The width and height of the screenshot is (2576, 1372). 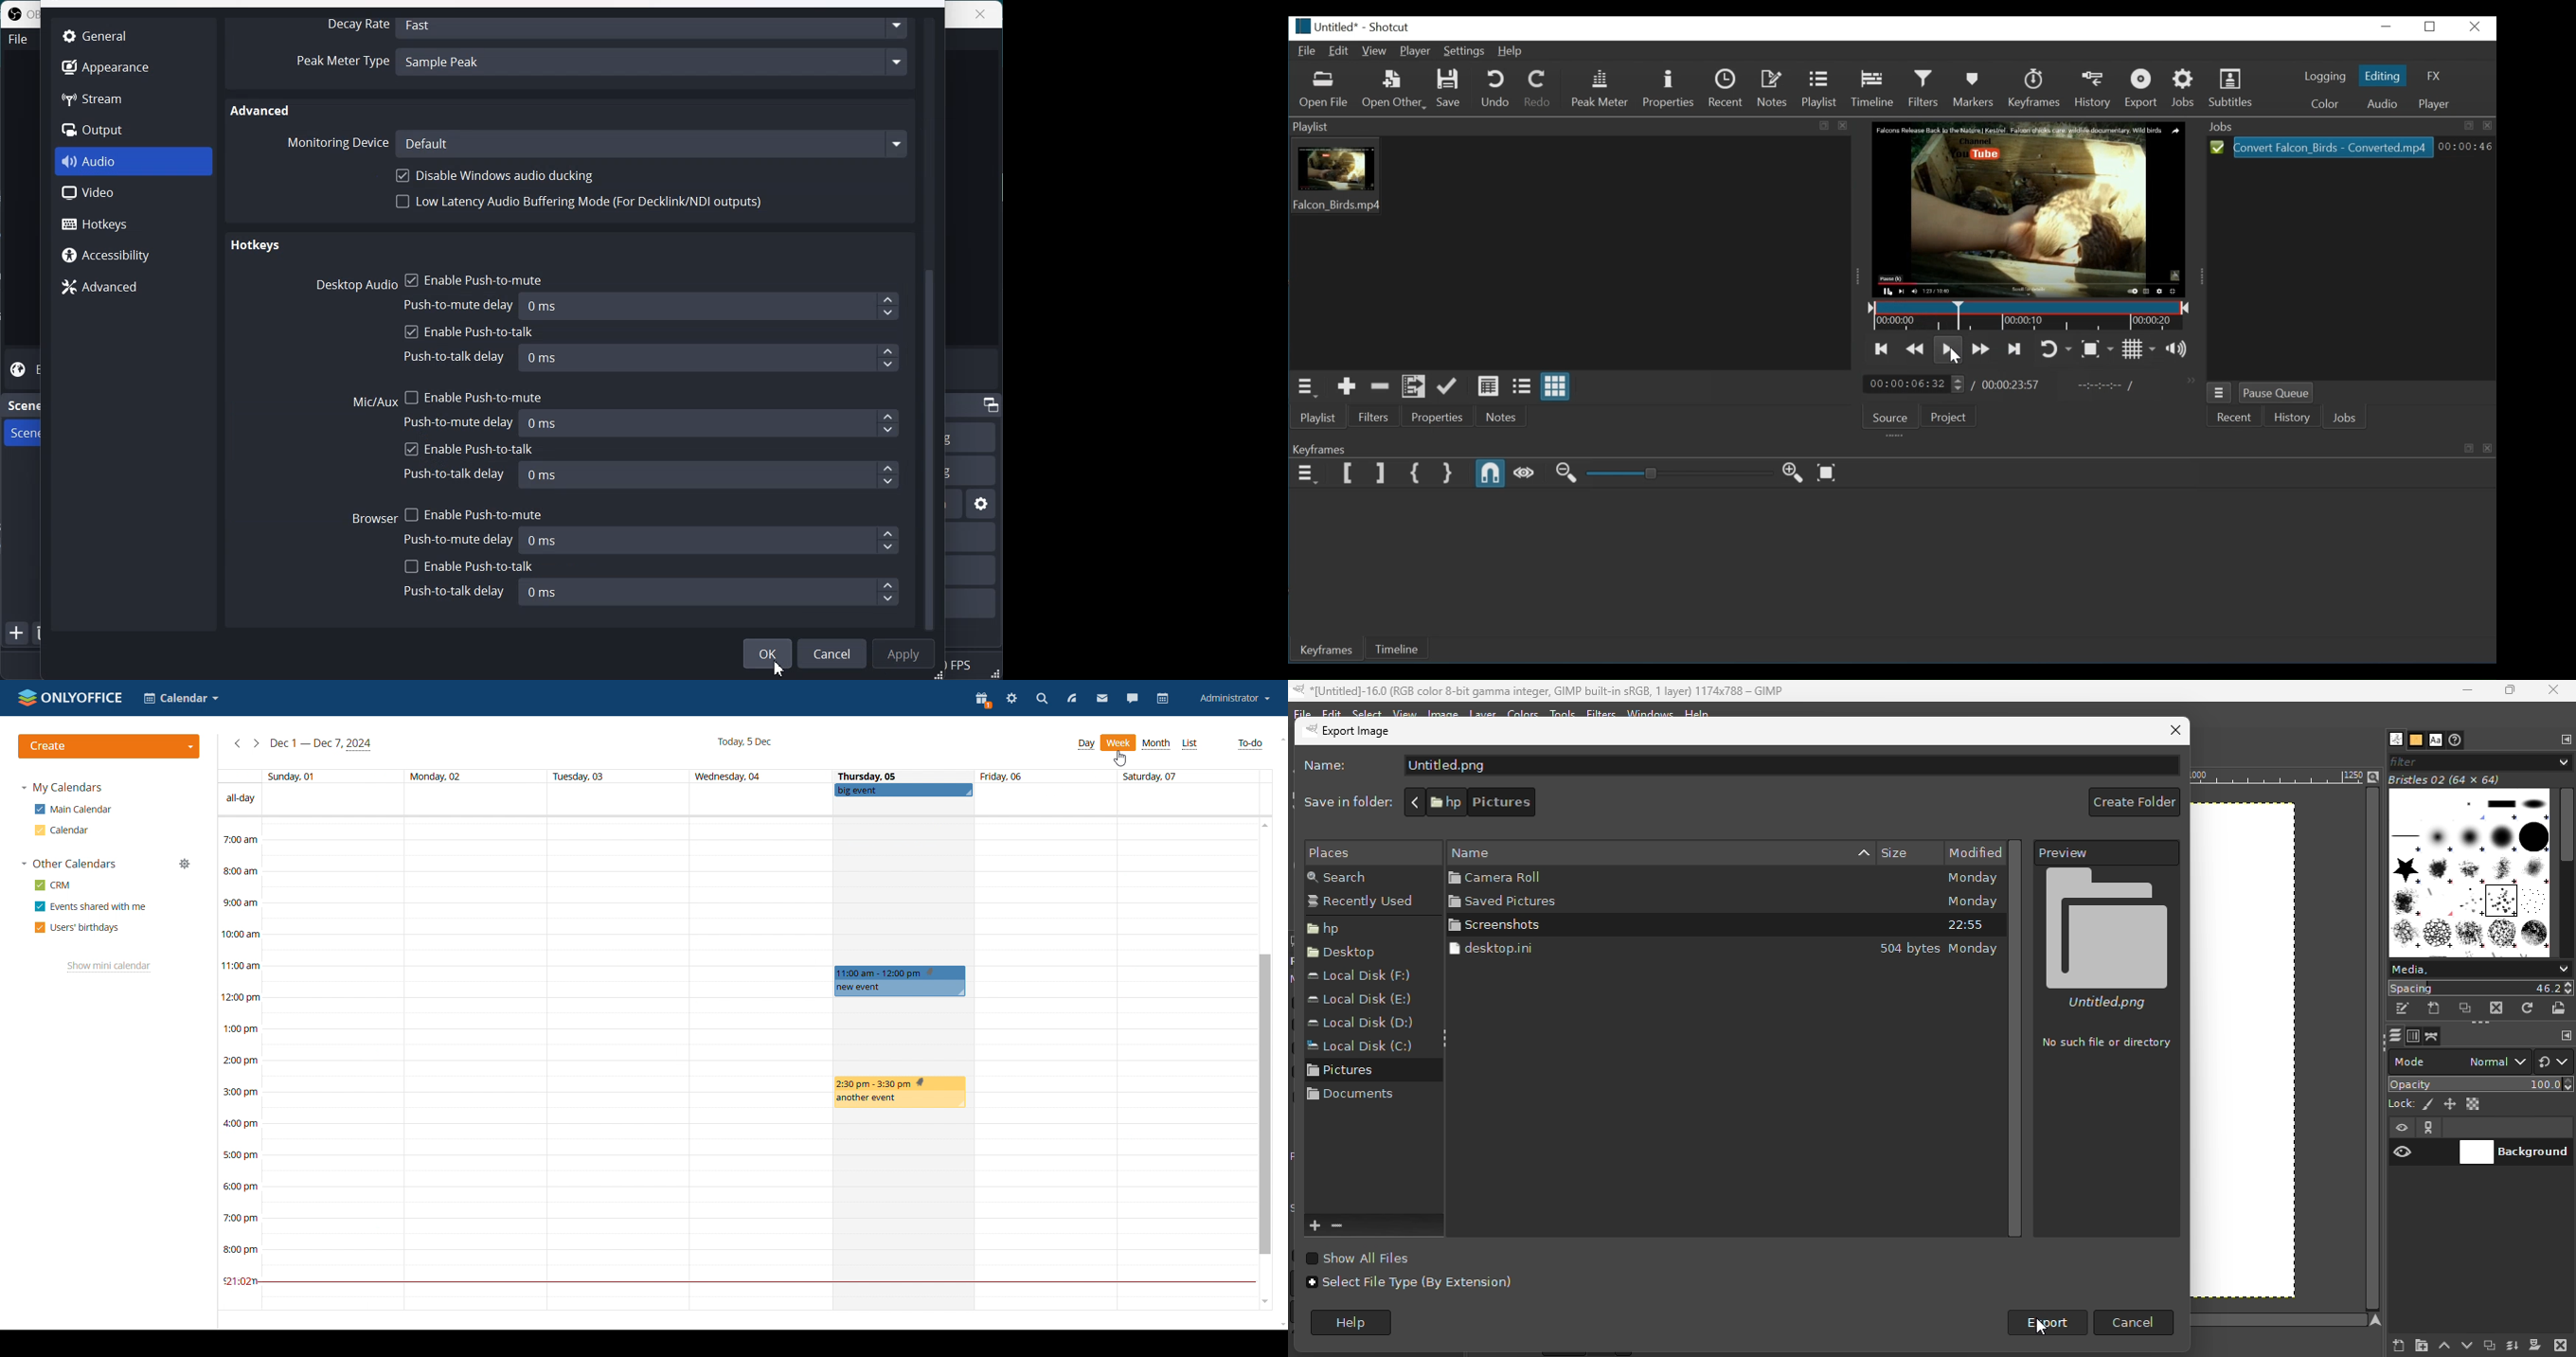 I want to click on Desktop Audio, so click(x=353, y=285).